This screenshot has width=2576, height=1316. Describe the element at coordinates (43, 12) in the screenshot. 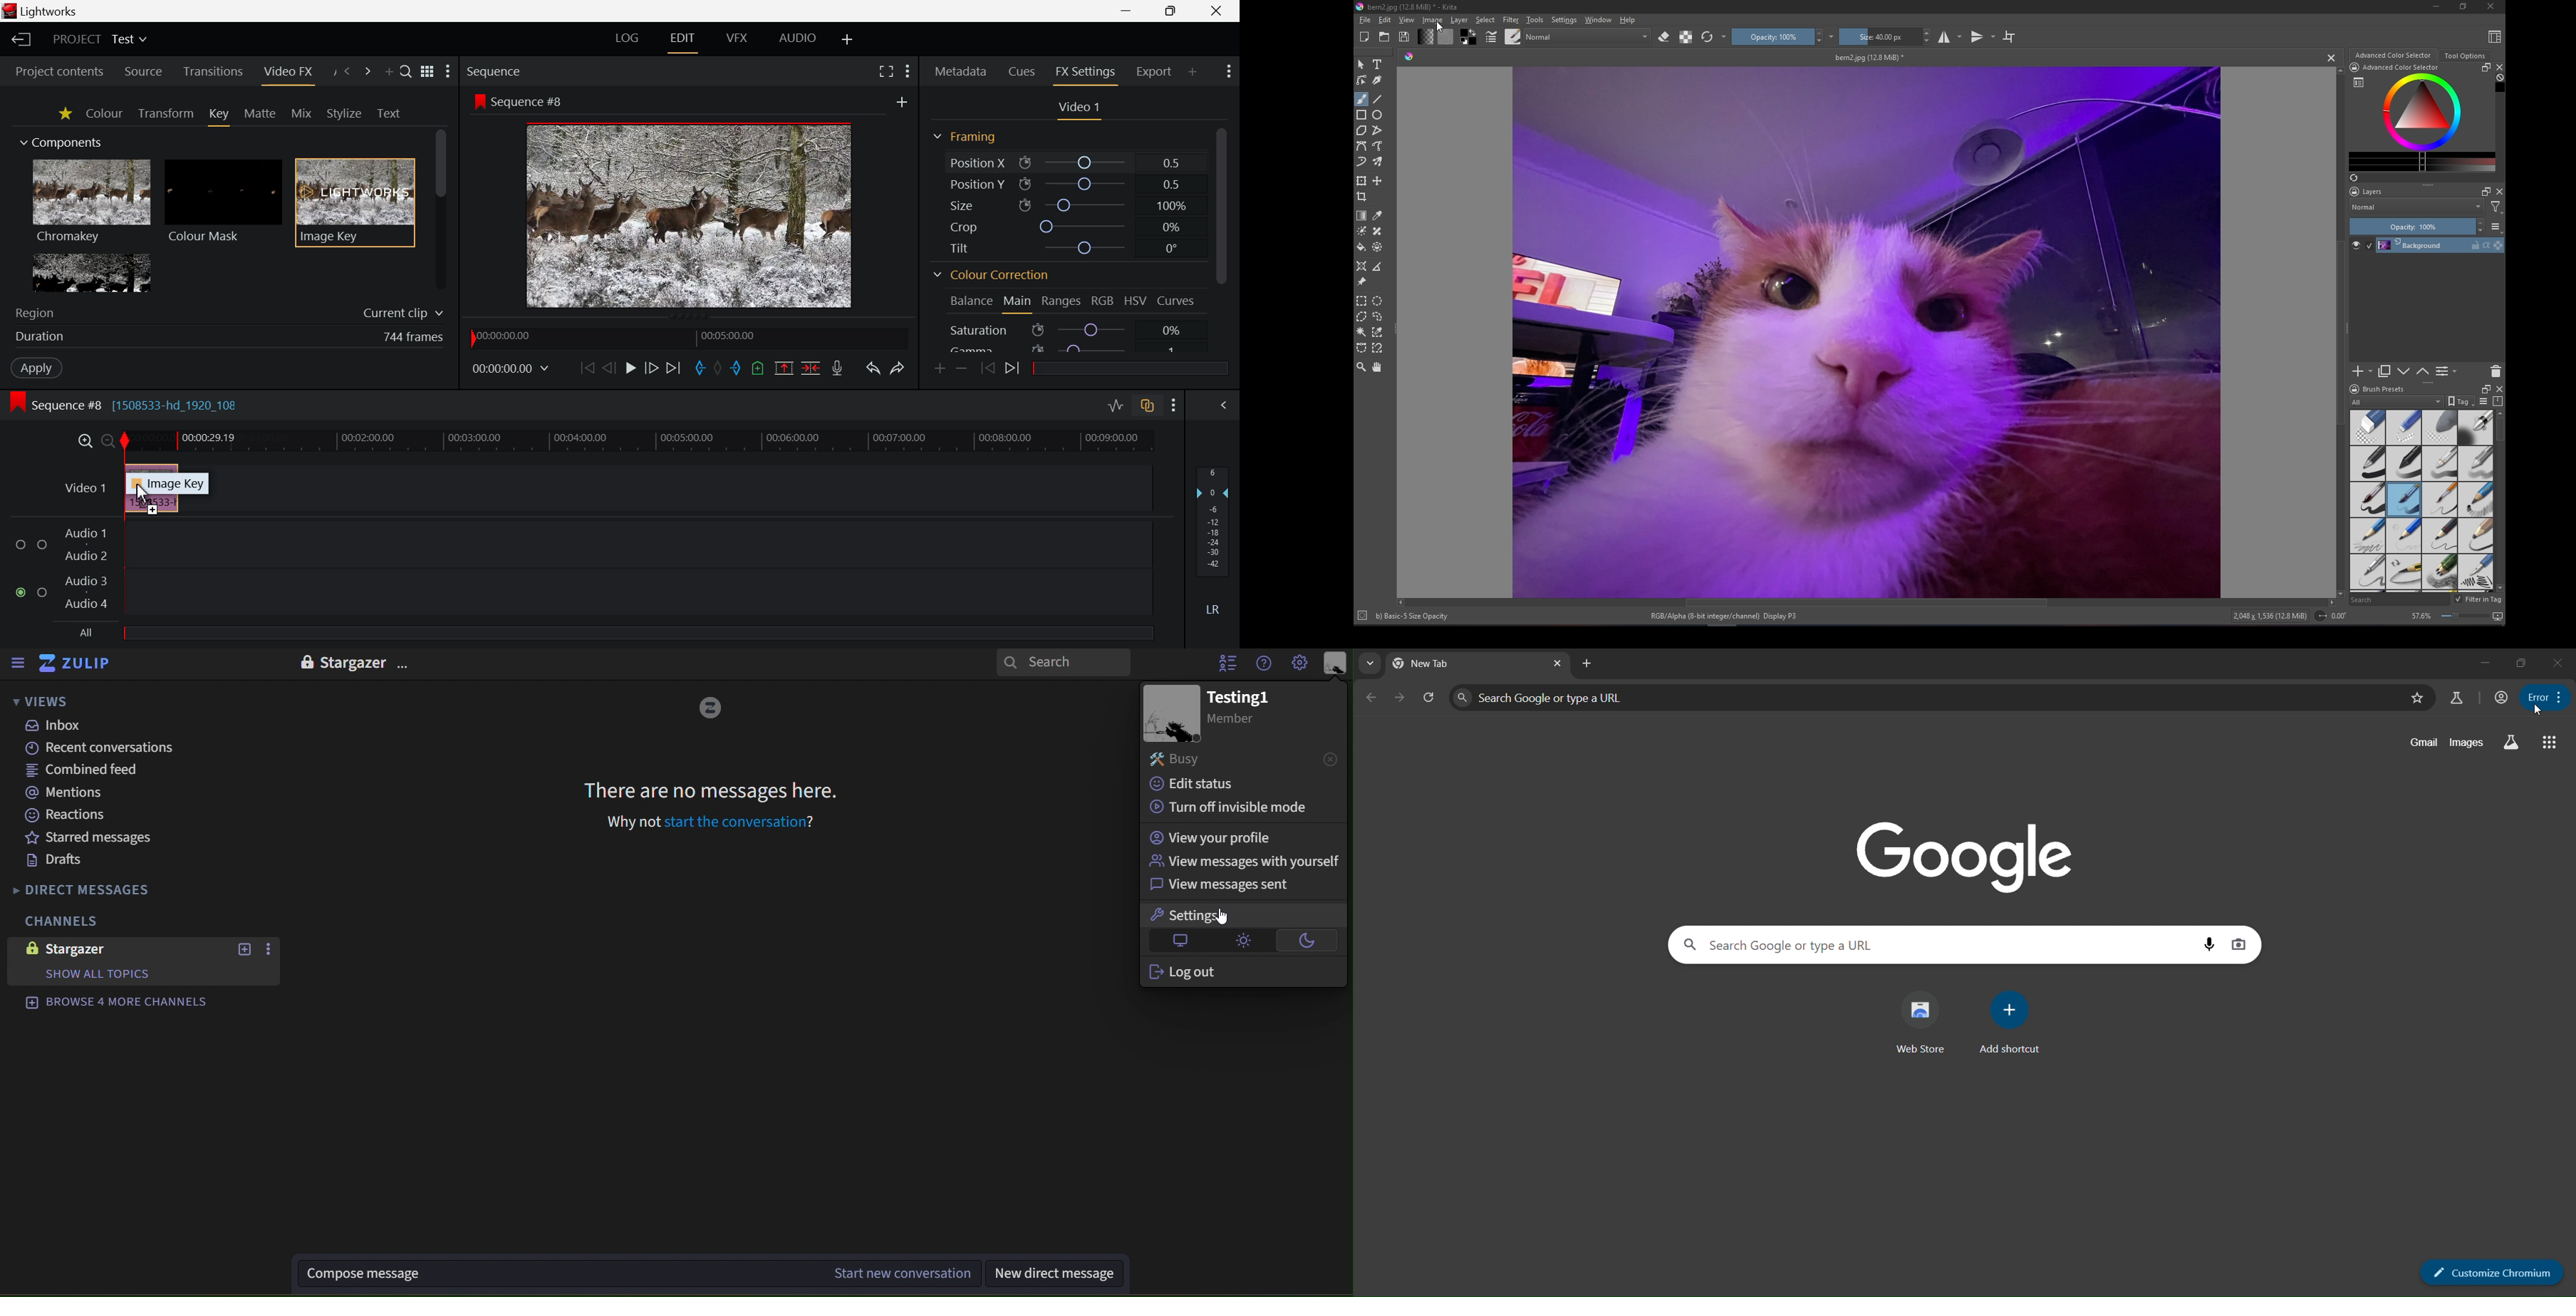

I see `lightworks` at that location.